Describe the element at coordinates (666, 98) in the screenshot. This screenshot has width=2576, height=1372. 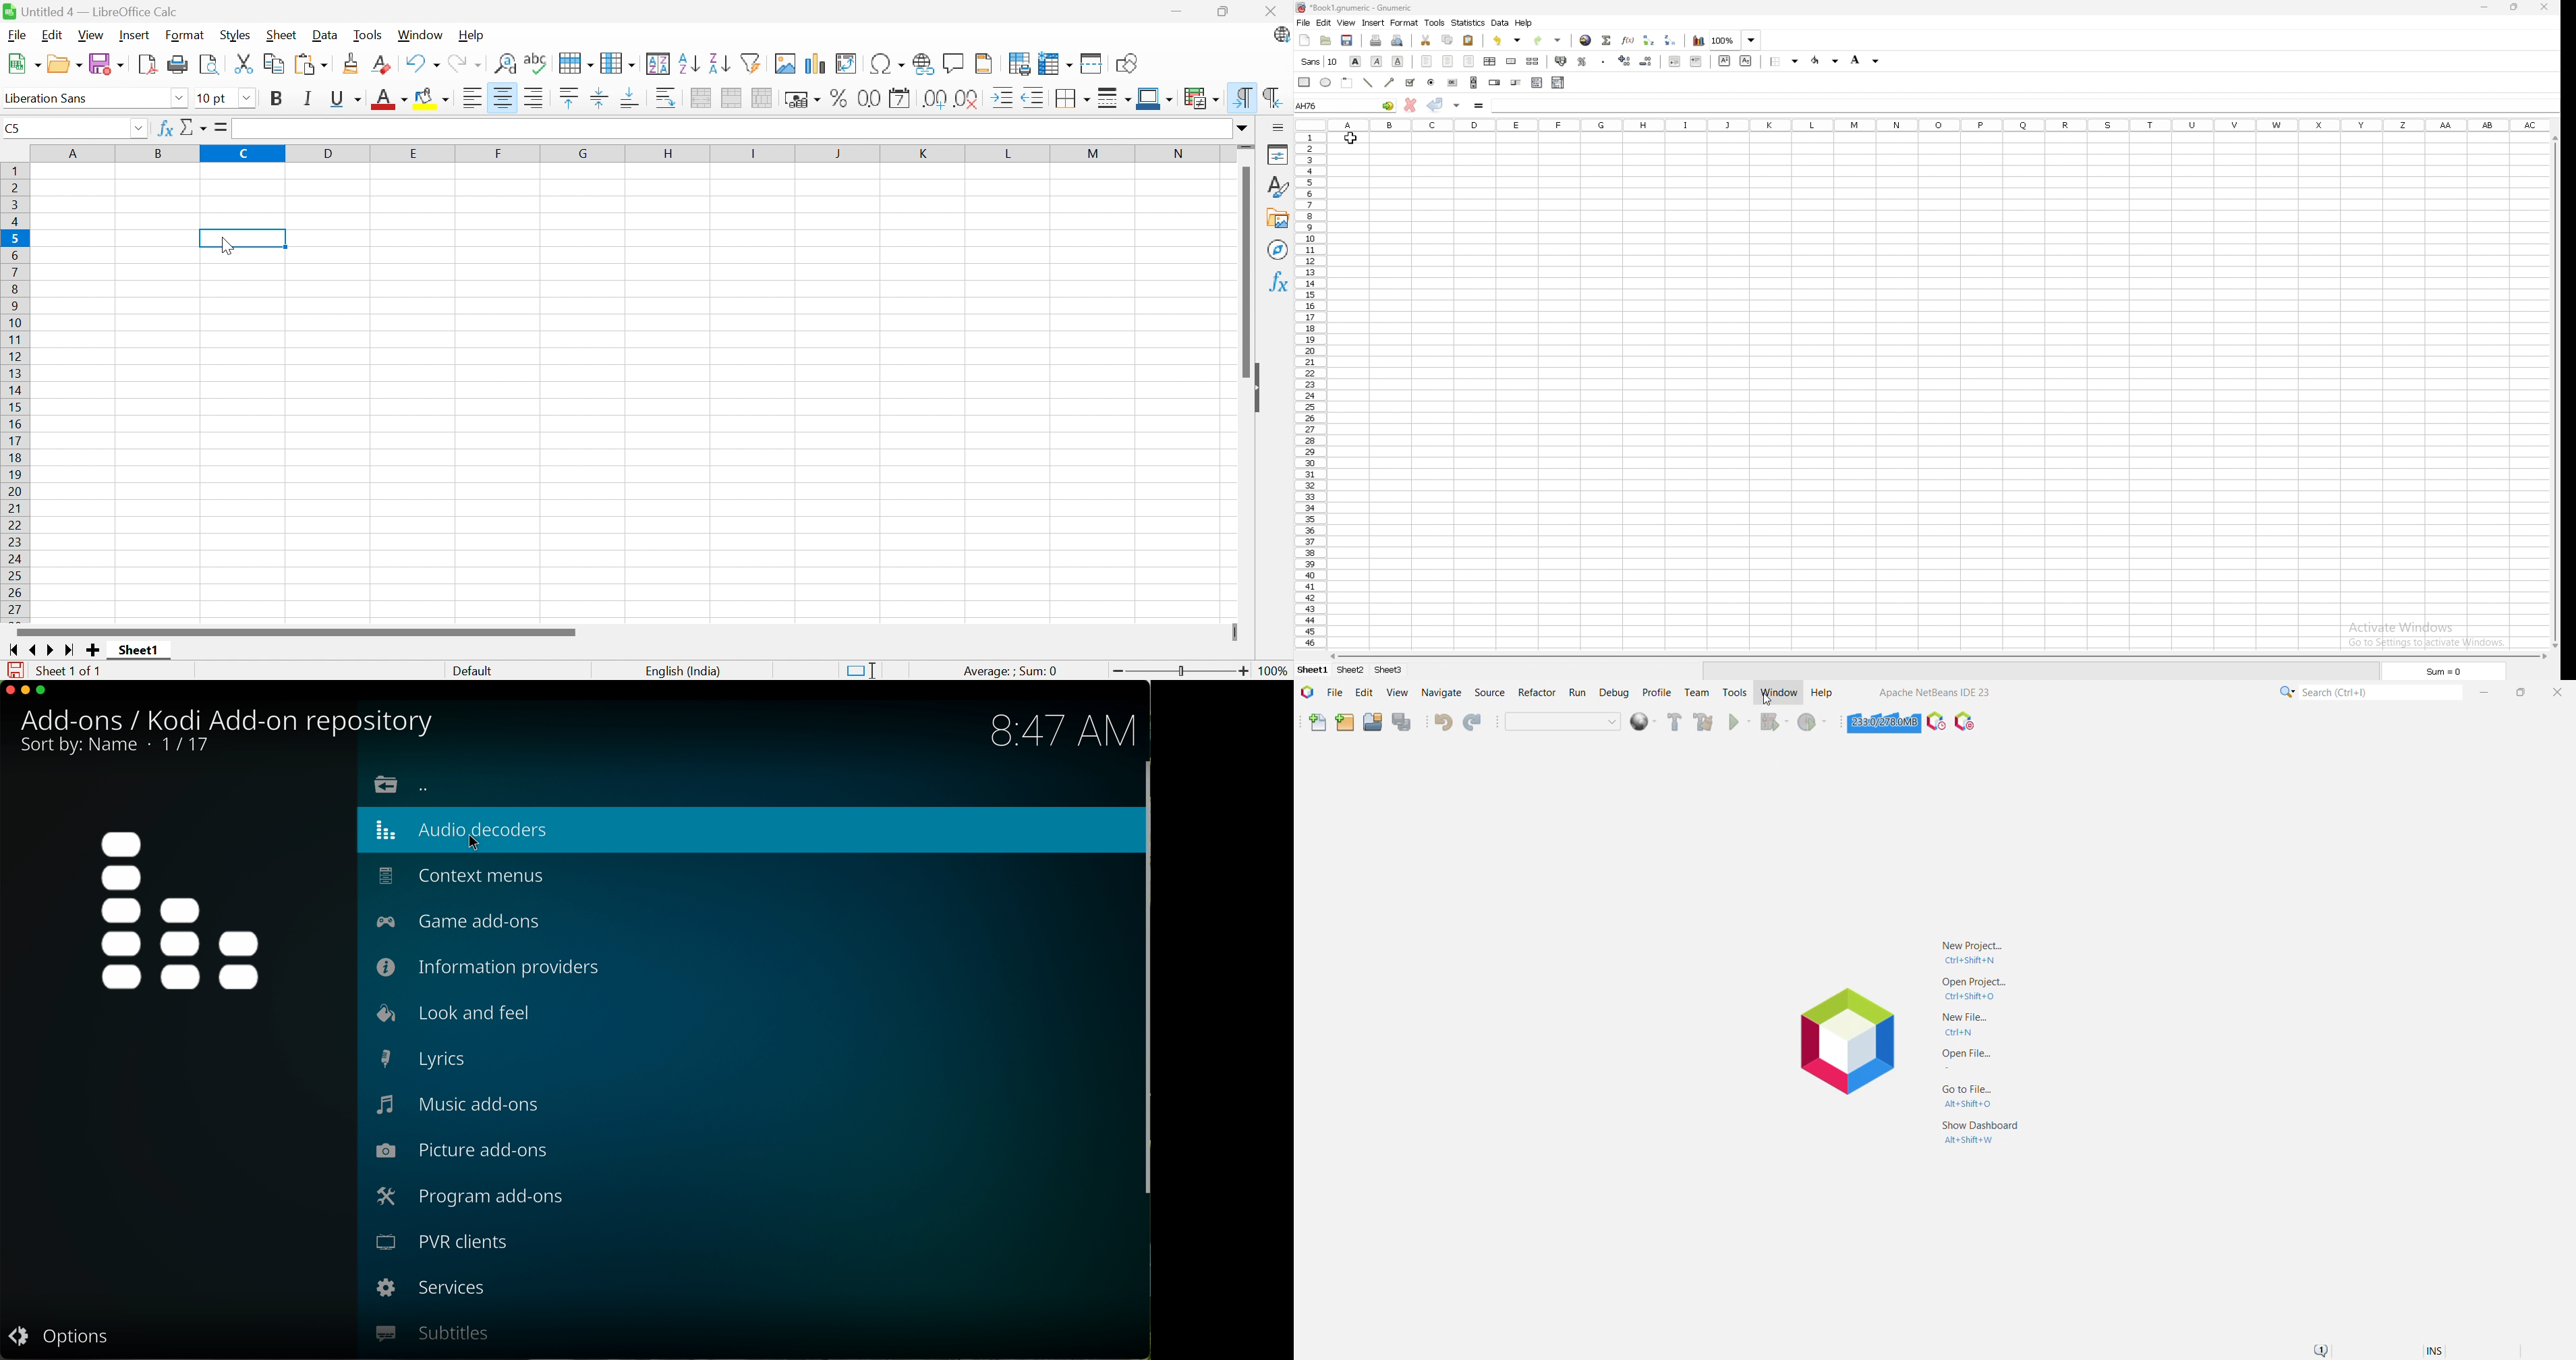
I see `Wrap Text` at that location.